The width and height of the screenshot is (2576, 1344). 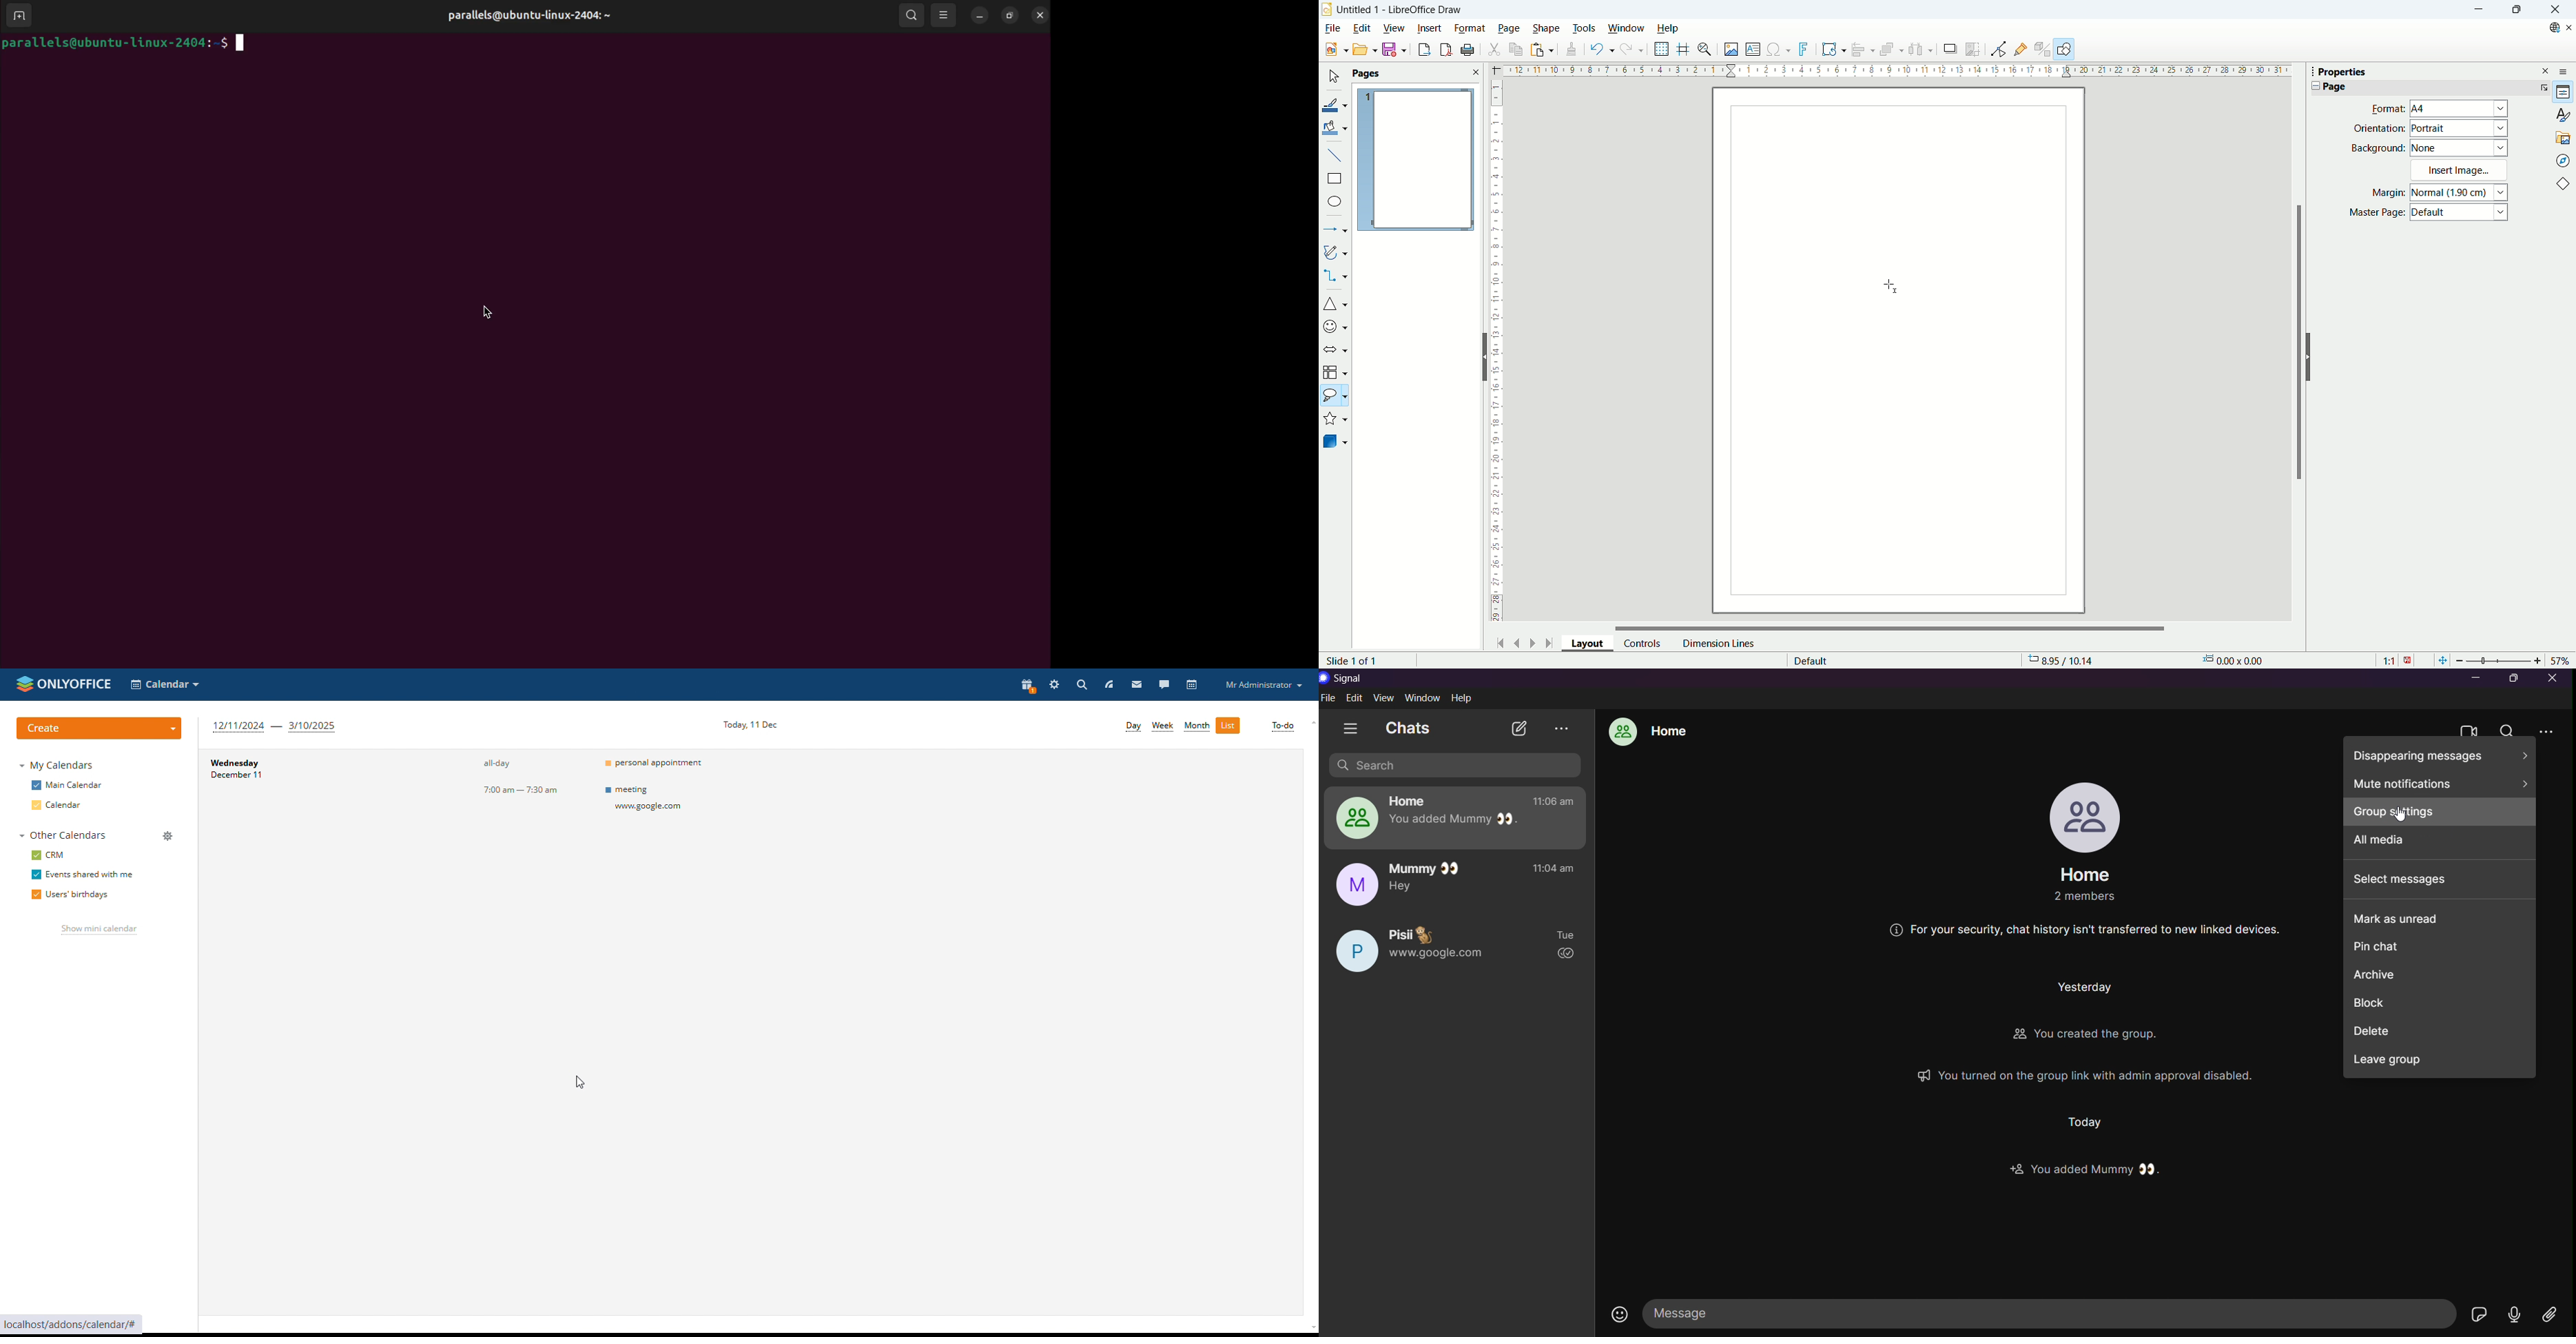 What do you see at coordinates (1518, 642) in the screenshot?
I see `previous page` at bounding box center [1518, 642].